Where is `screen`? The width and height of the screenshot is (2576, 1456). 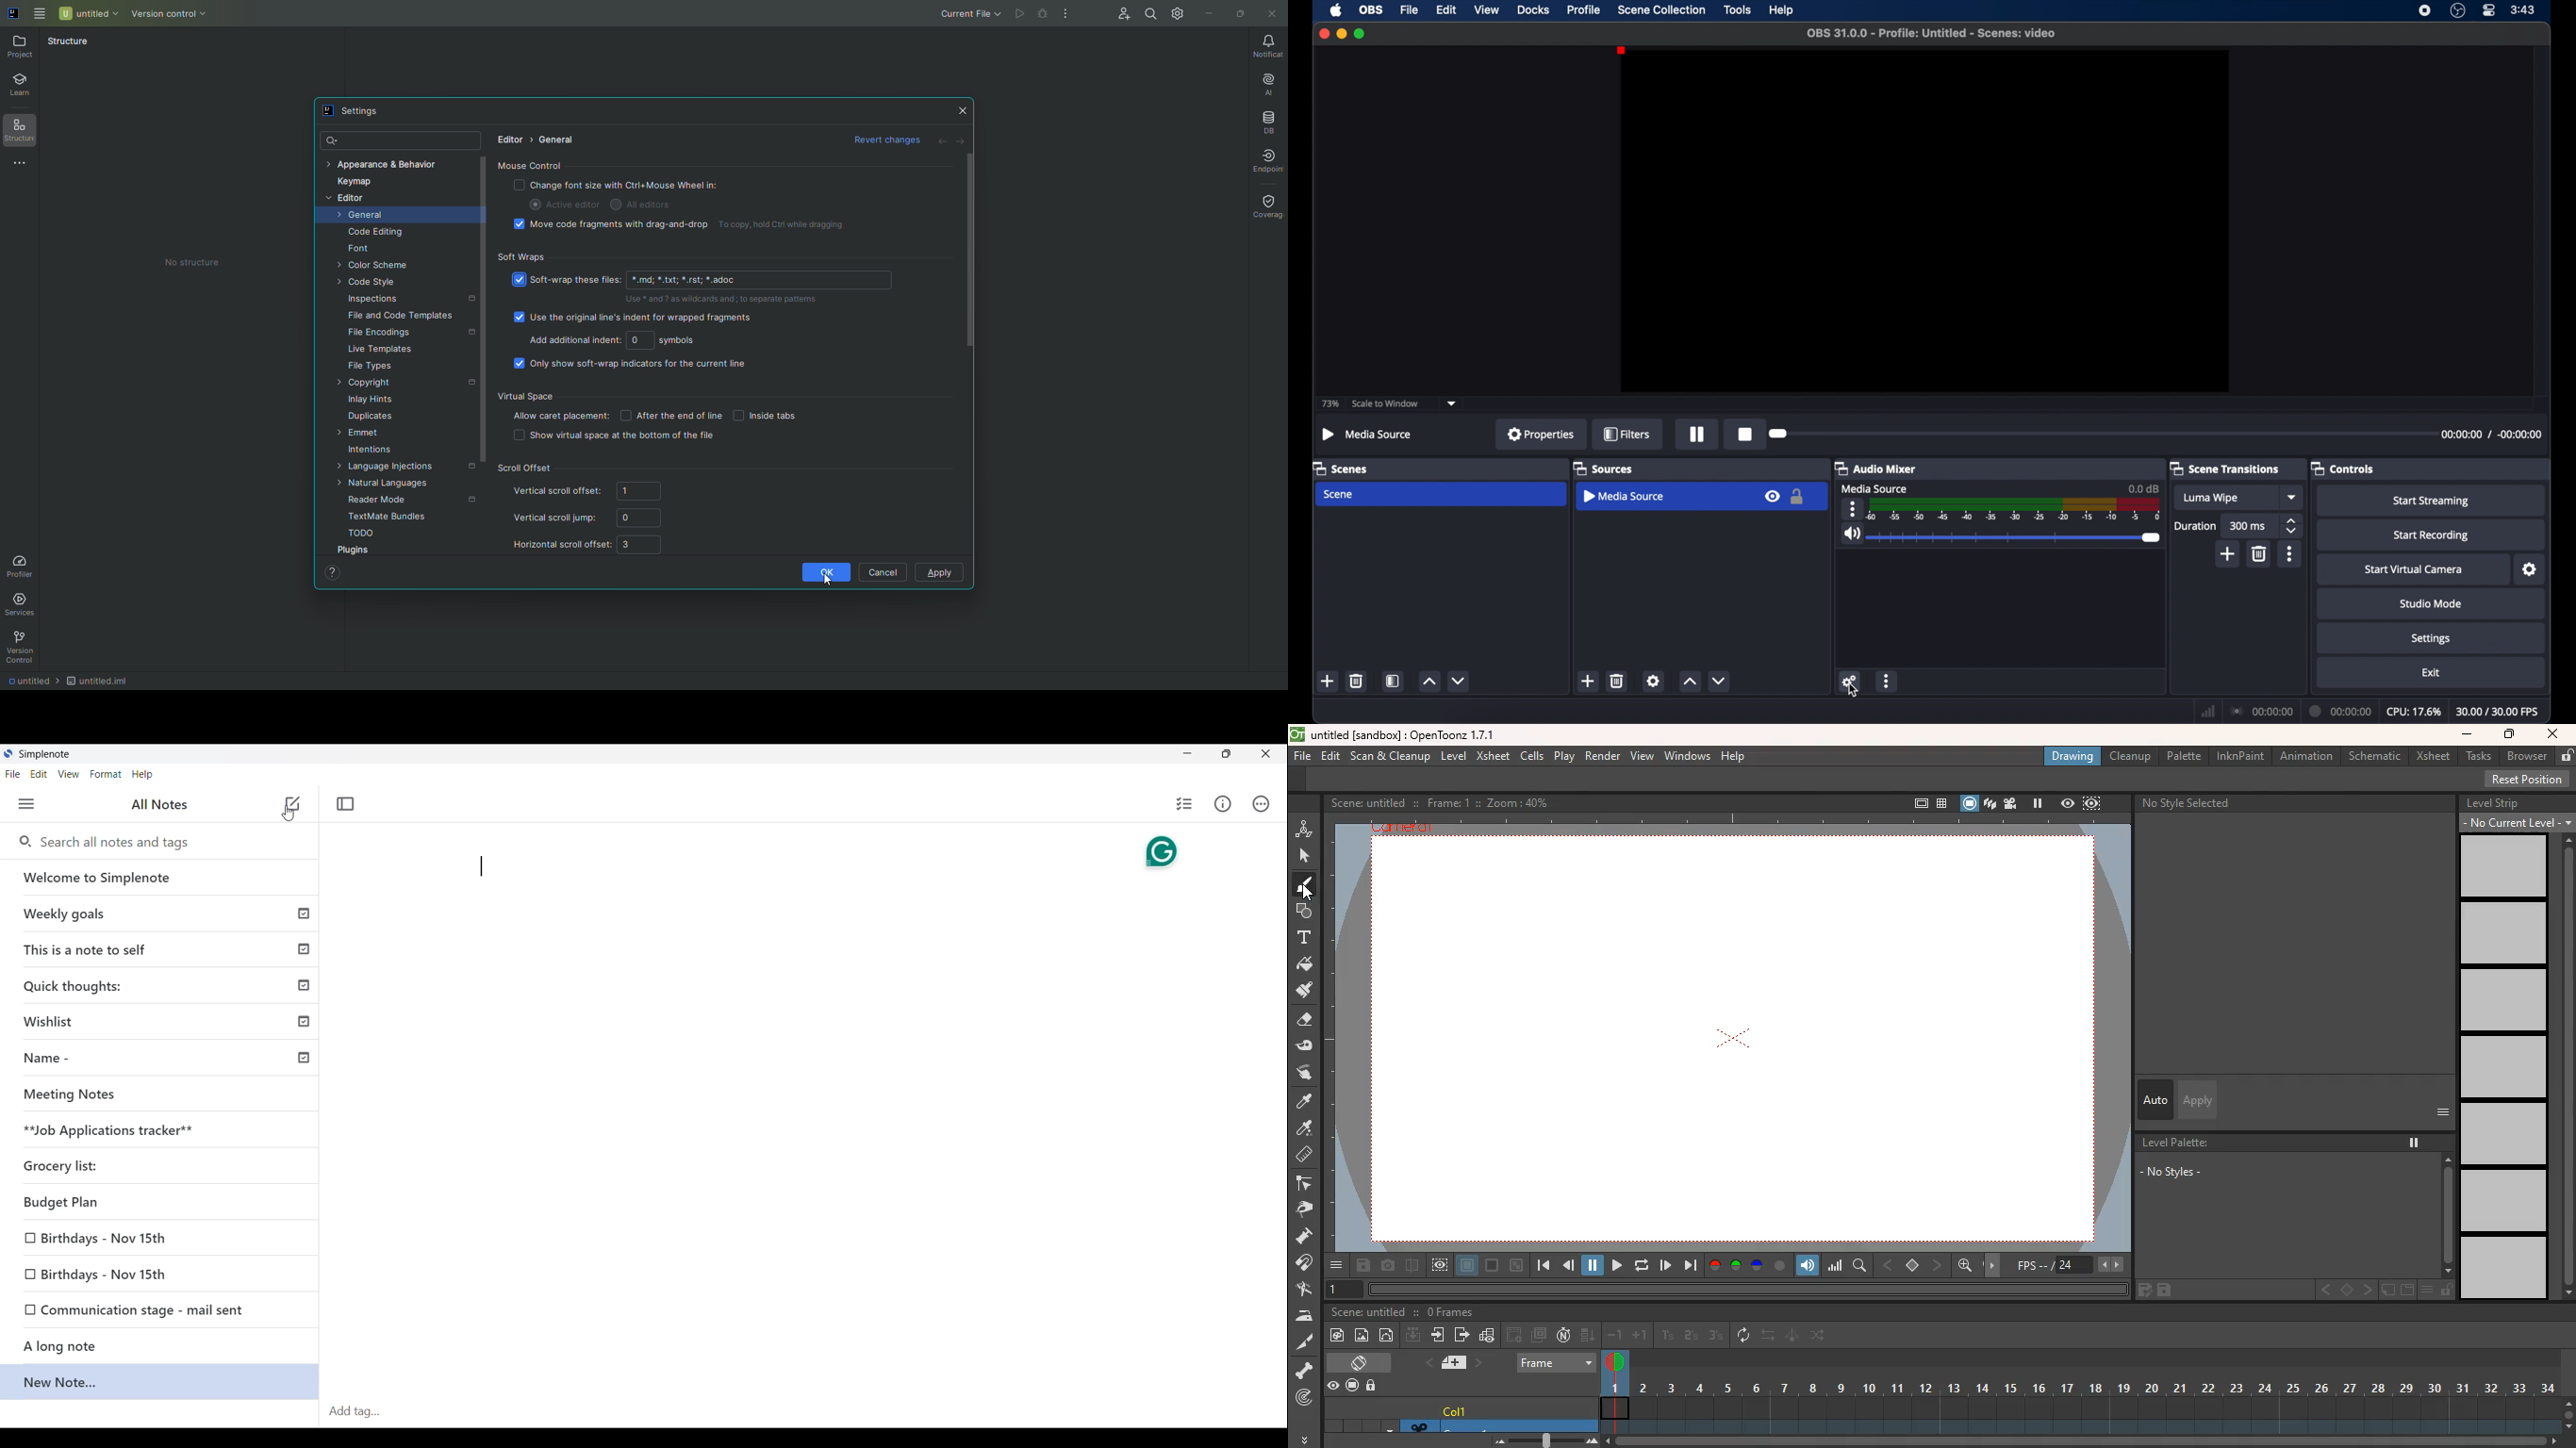
screen is located at coordinates (1362, 1361).